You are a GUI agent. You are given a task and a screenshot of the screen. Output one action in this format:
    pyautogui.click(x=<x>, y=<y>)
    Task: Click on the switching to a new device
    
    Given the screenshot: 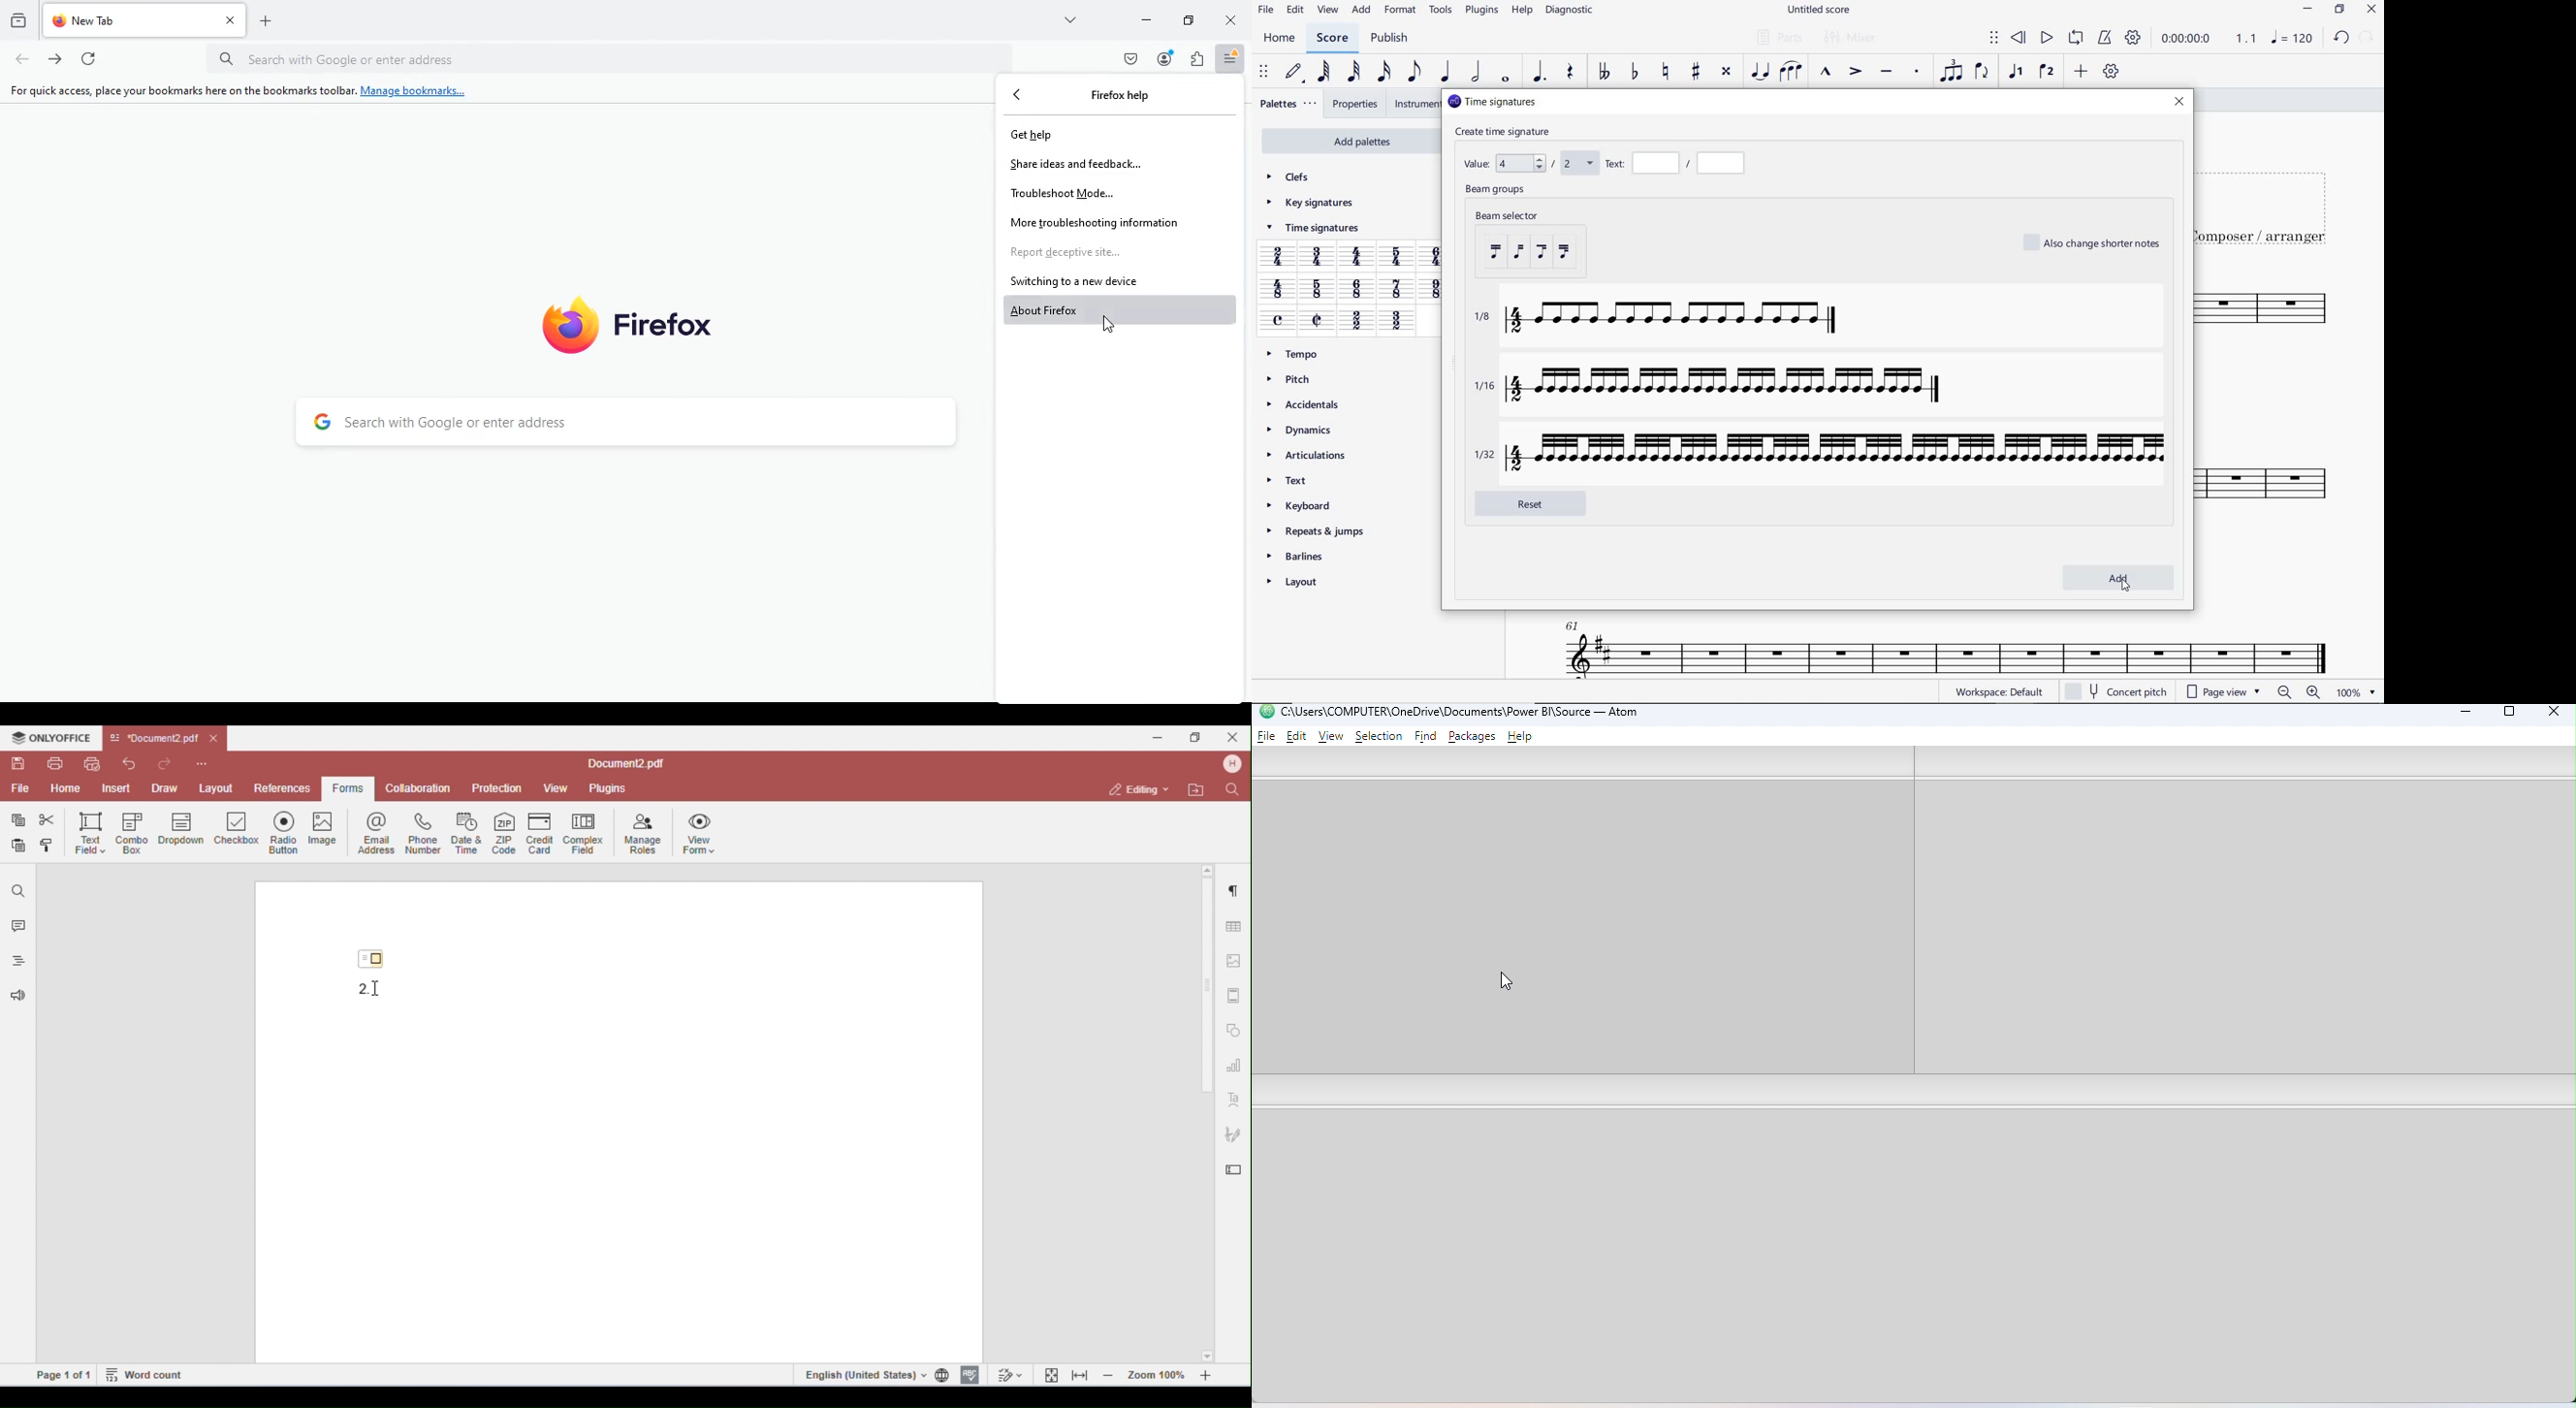 What is the action you would take?
    pyautogui.click(x=1079, y=280)
    